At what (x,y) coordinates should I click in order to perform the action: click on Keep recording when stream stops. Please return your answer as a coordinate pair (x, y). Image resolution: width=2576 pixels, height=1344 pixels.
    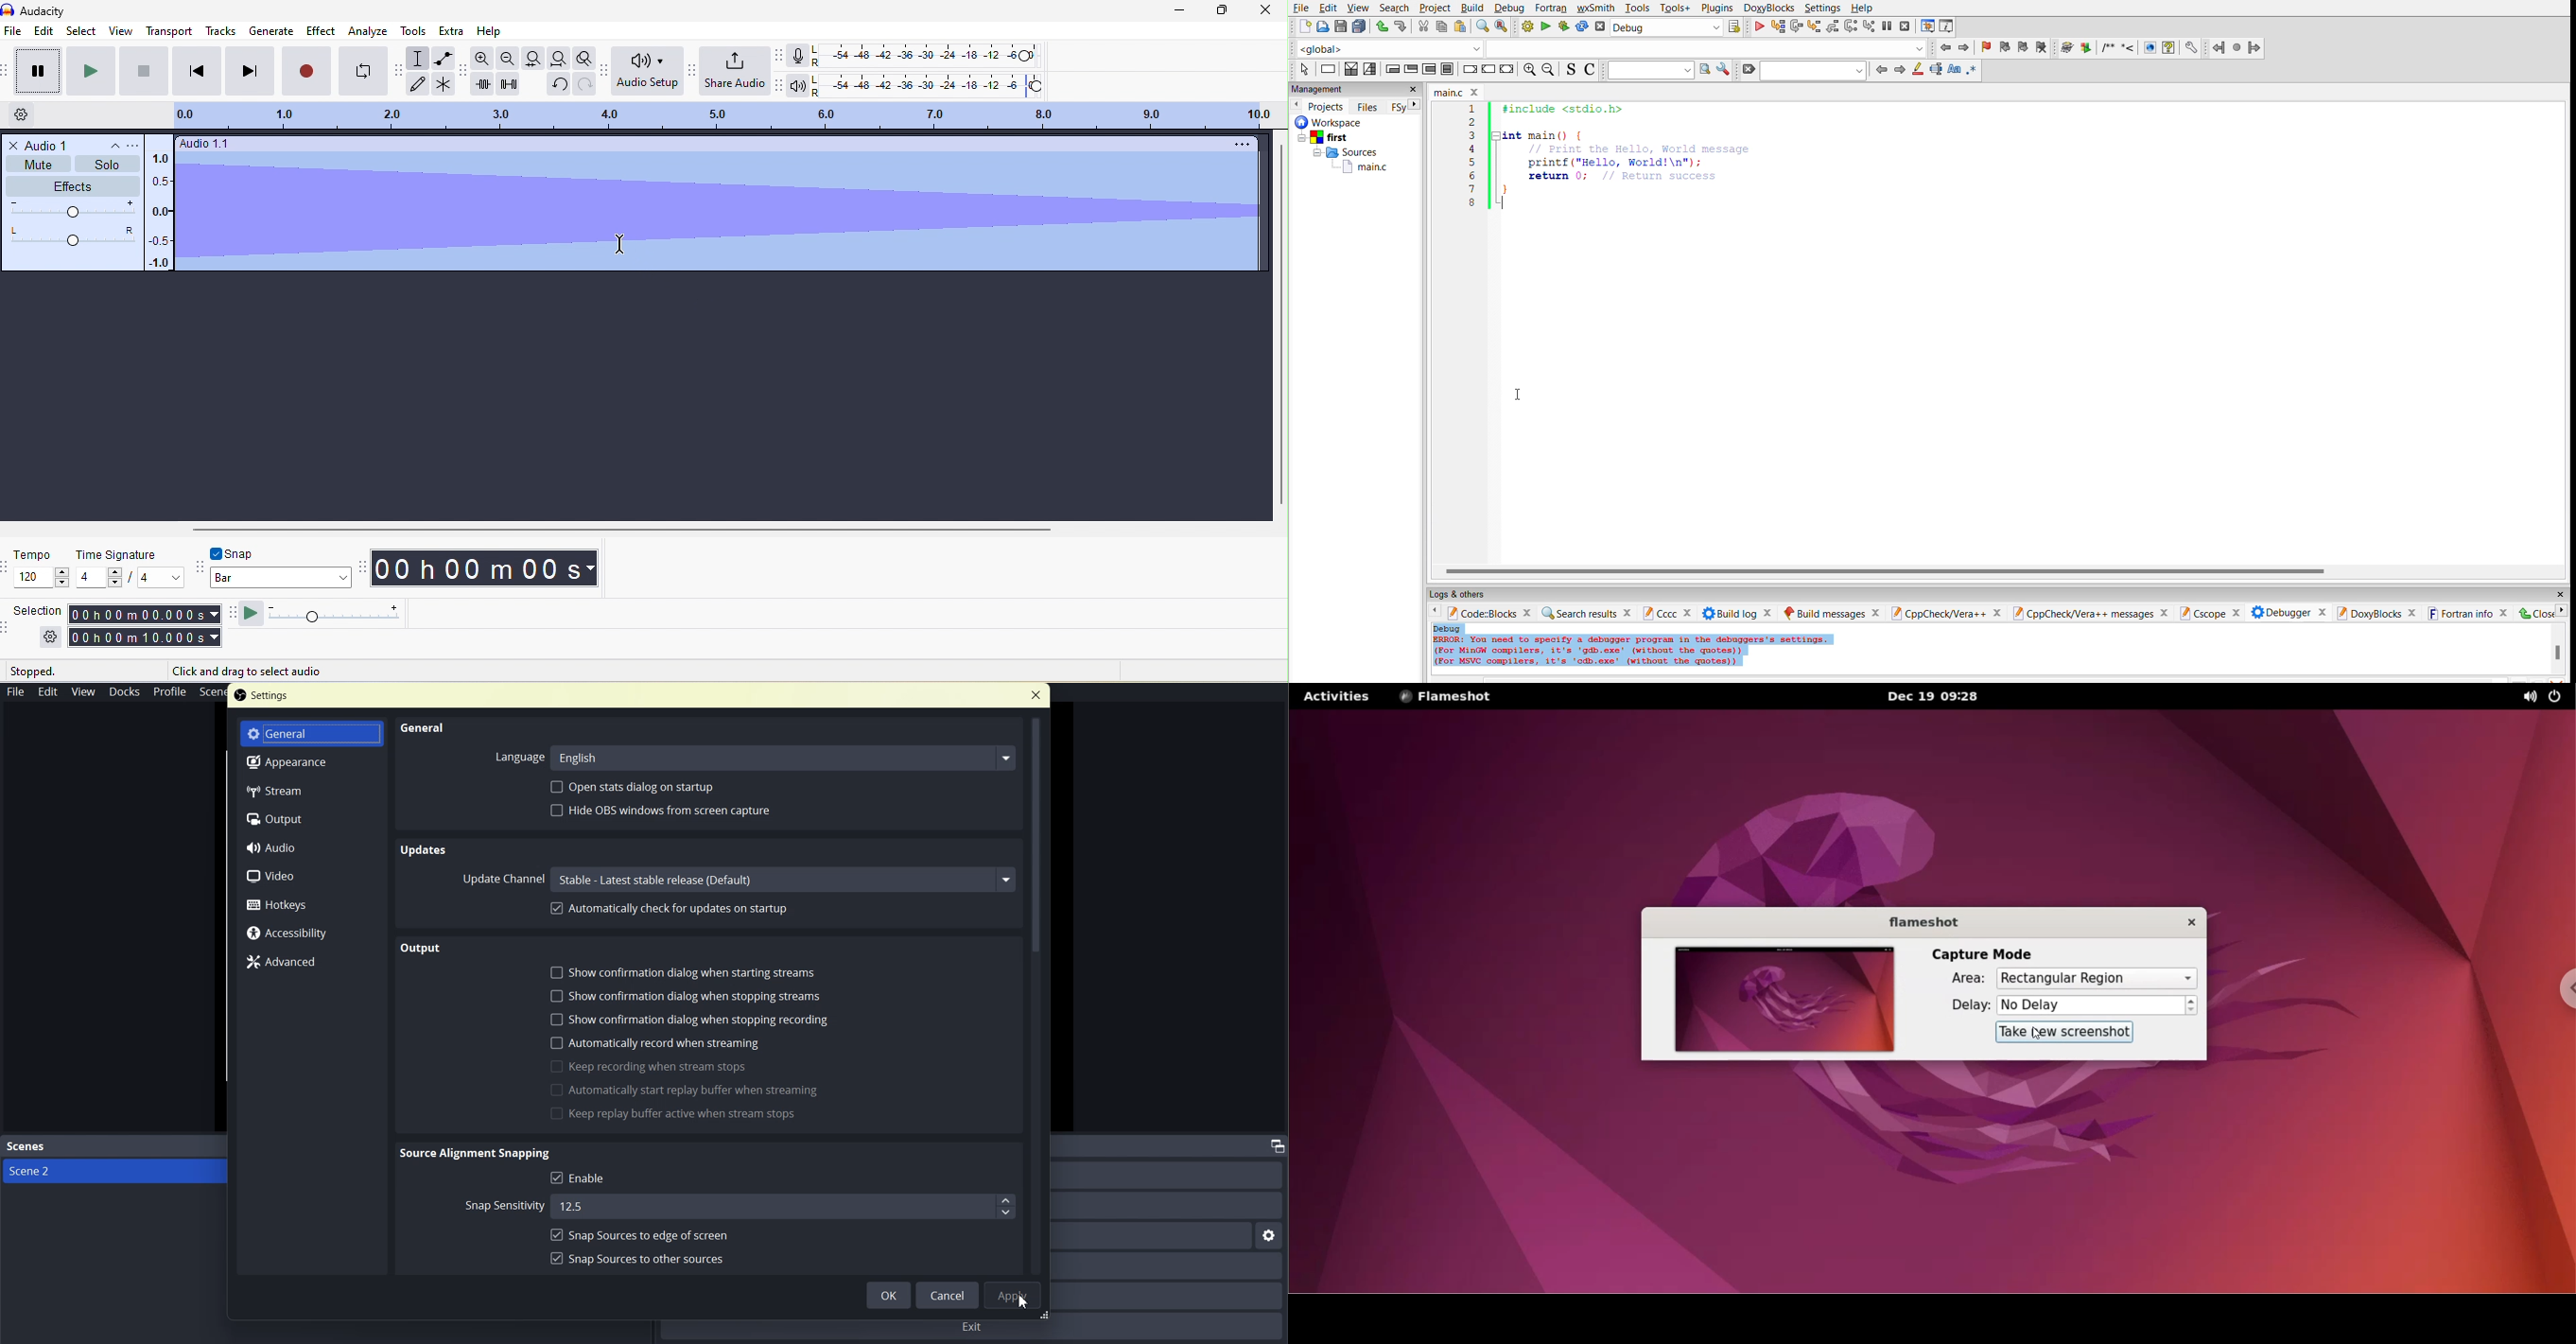
    Looking at the image, I should click on (649, 1067).